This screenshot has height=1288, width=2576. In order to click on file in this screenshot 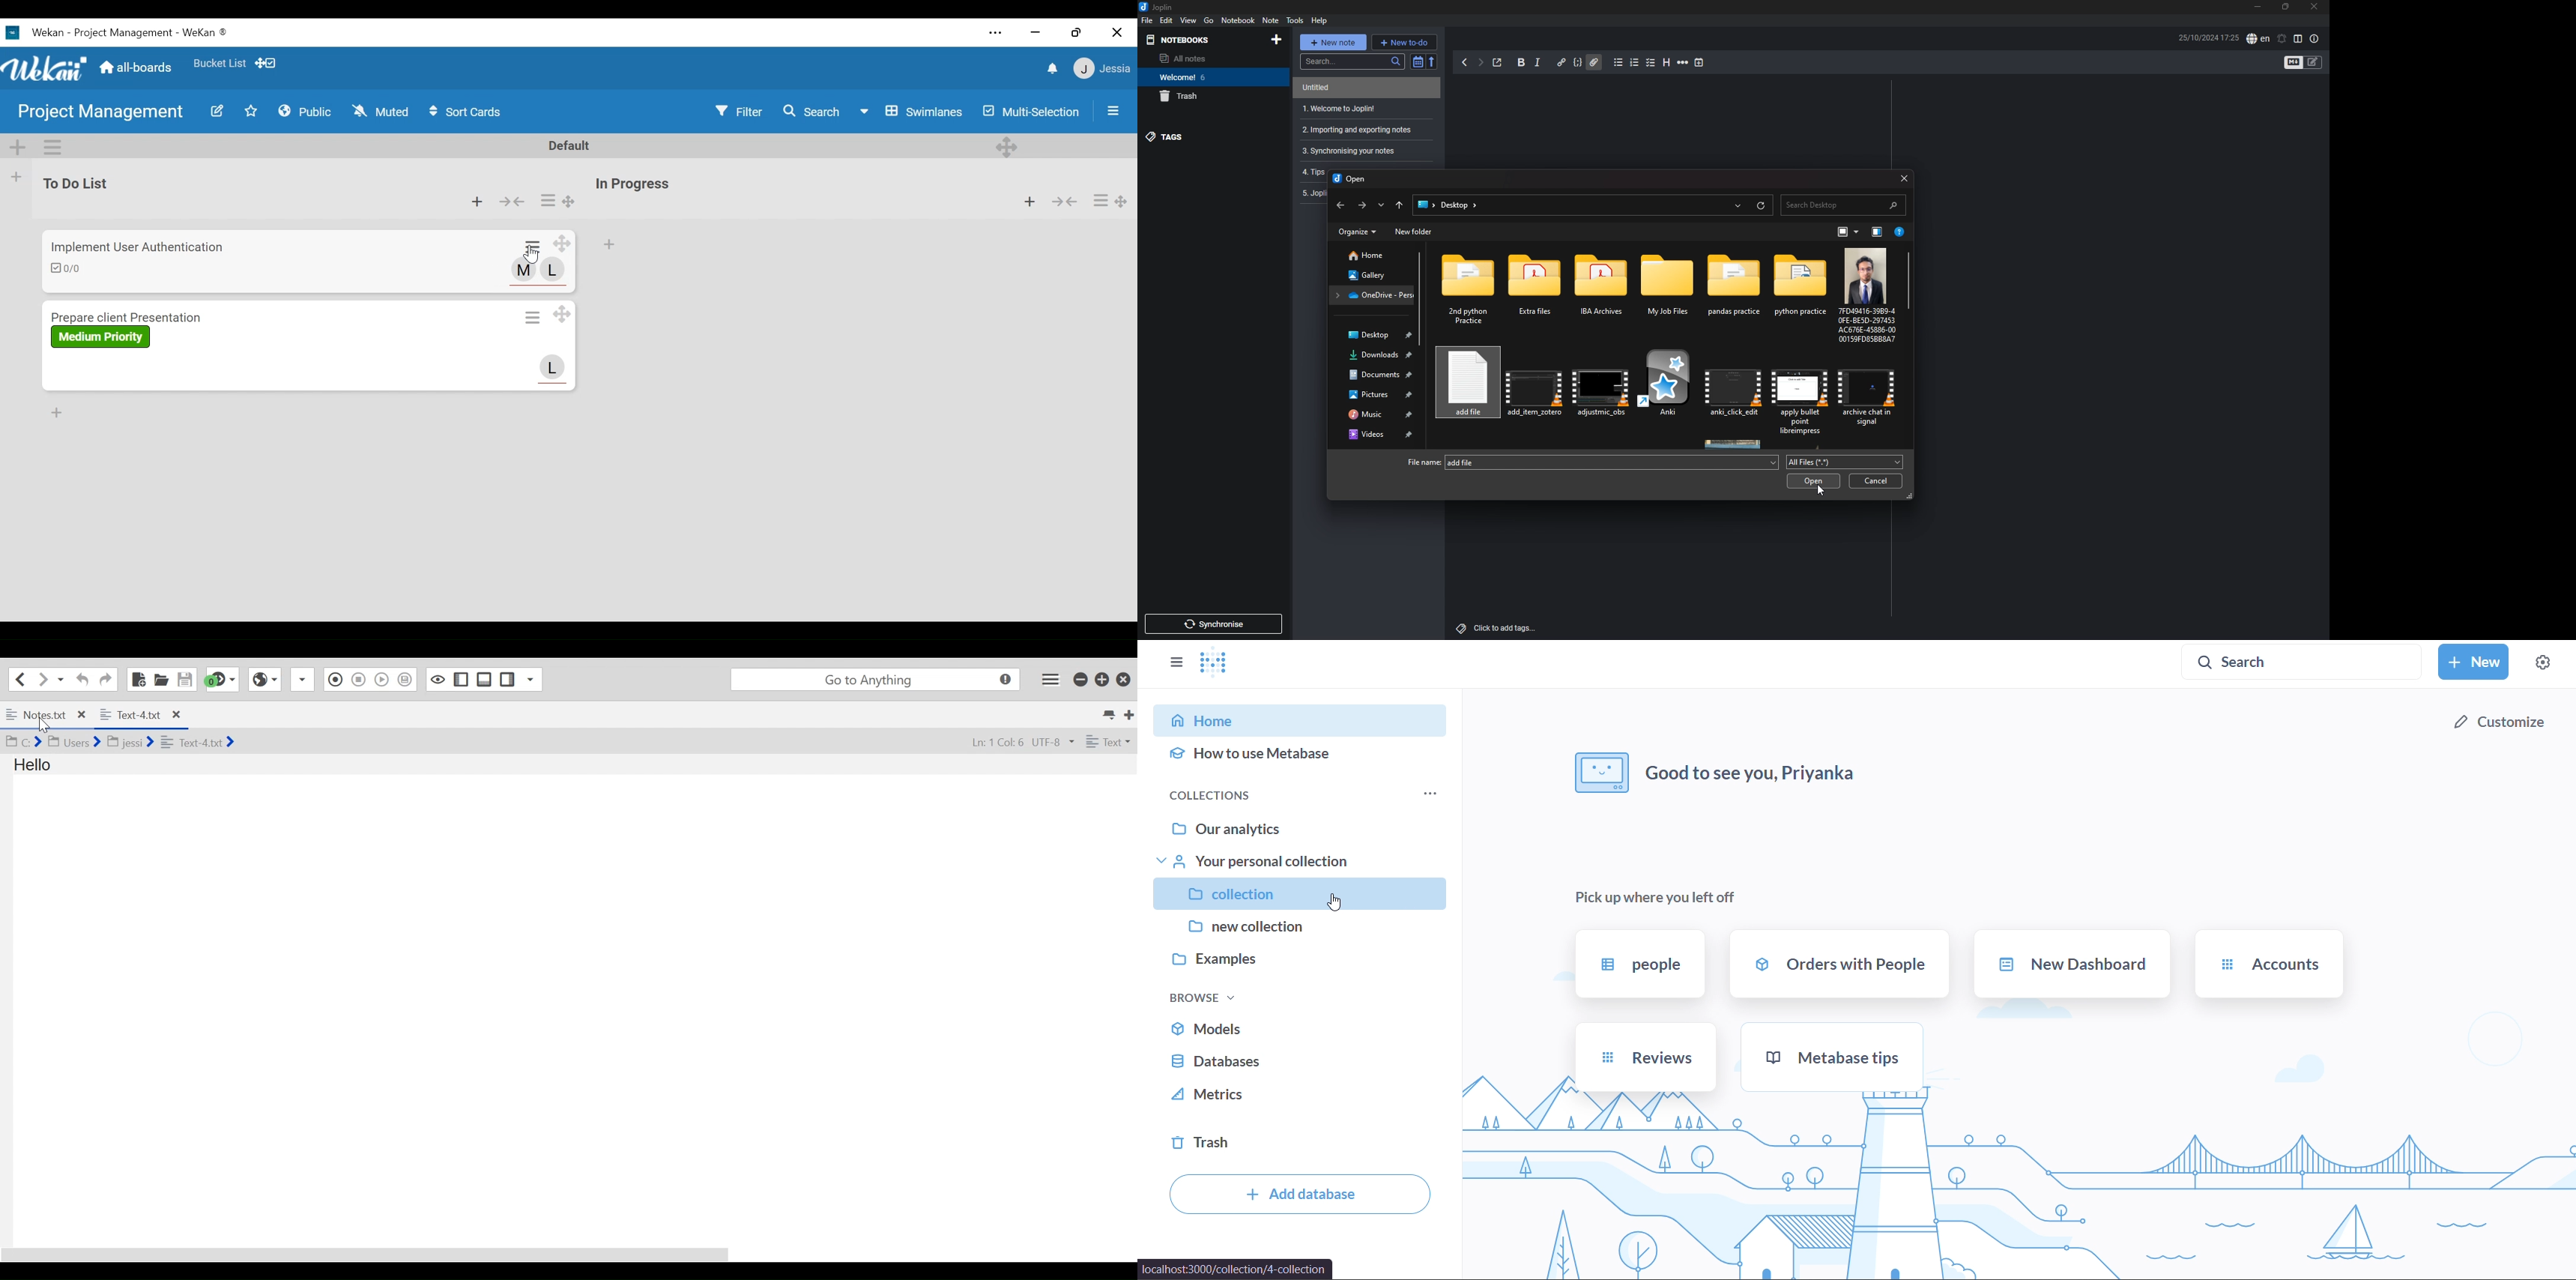, I will do `click(1465, 385)`.